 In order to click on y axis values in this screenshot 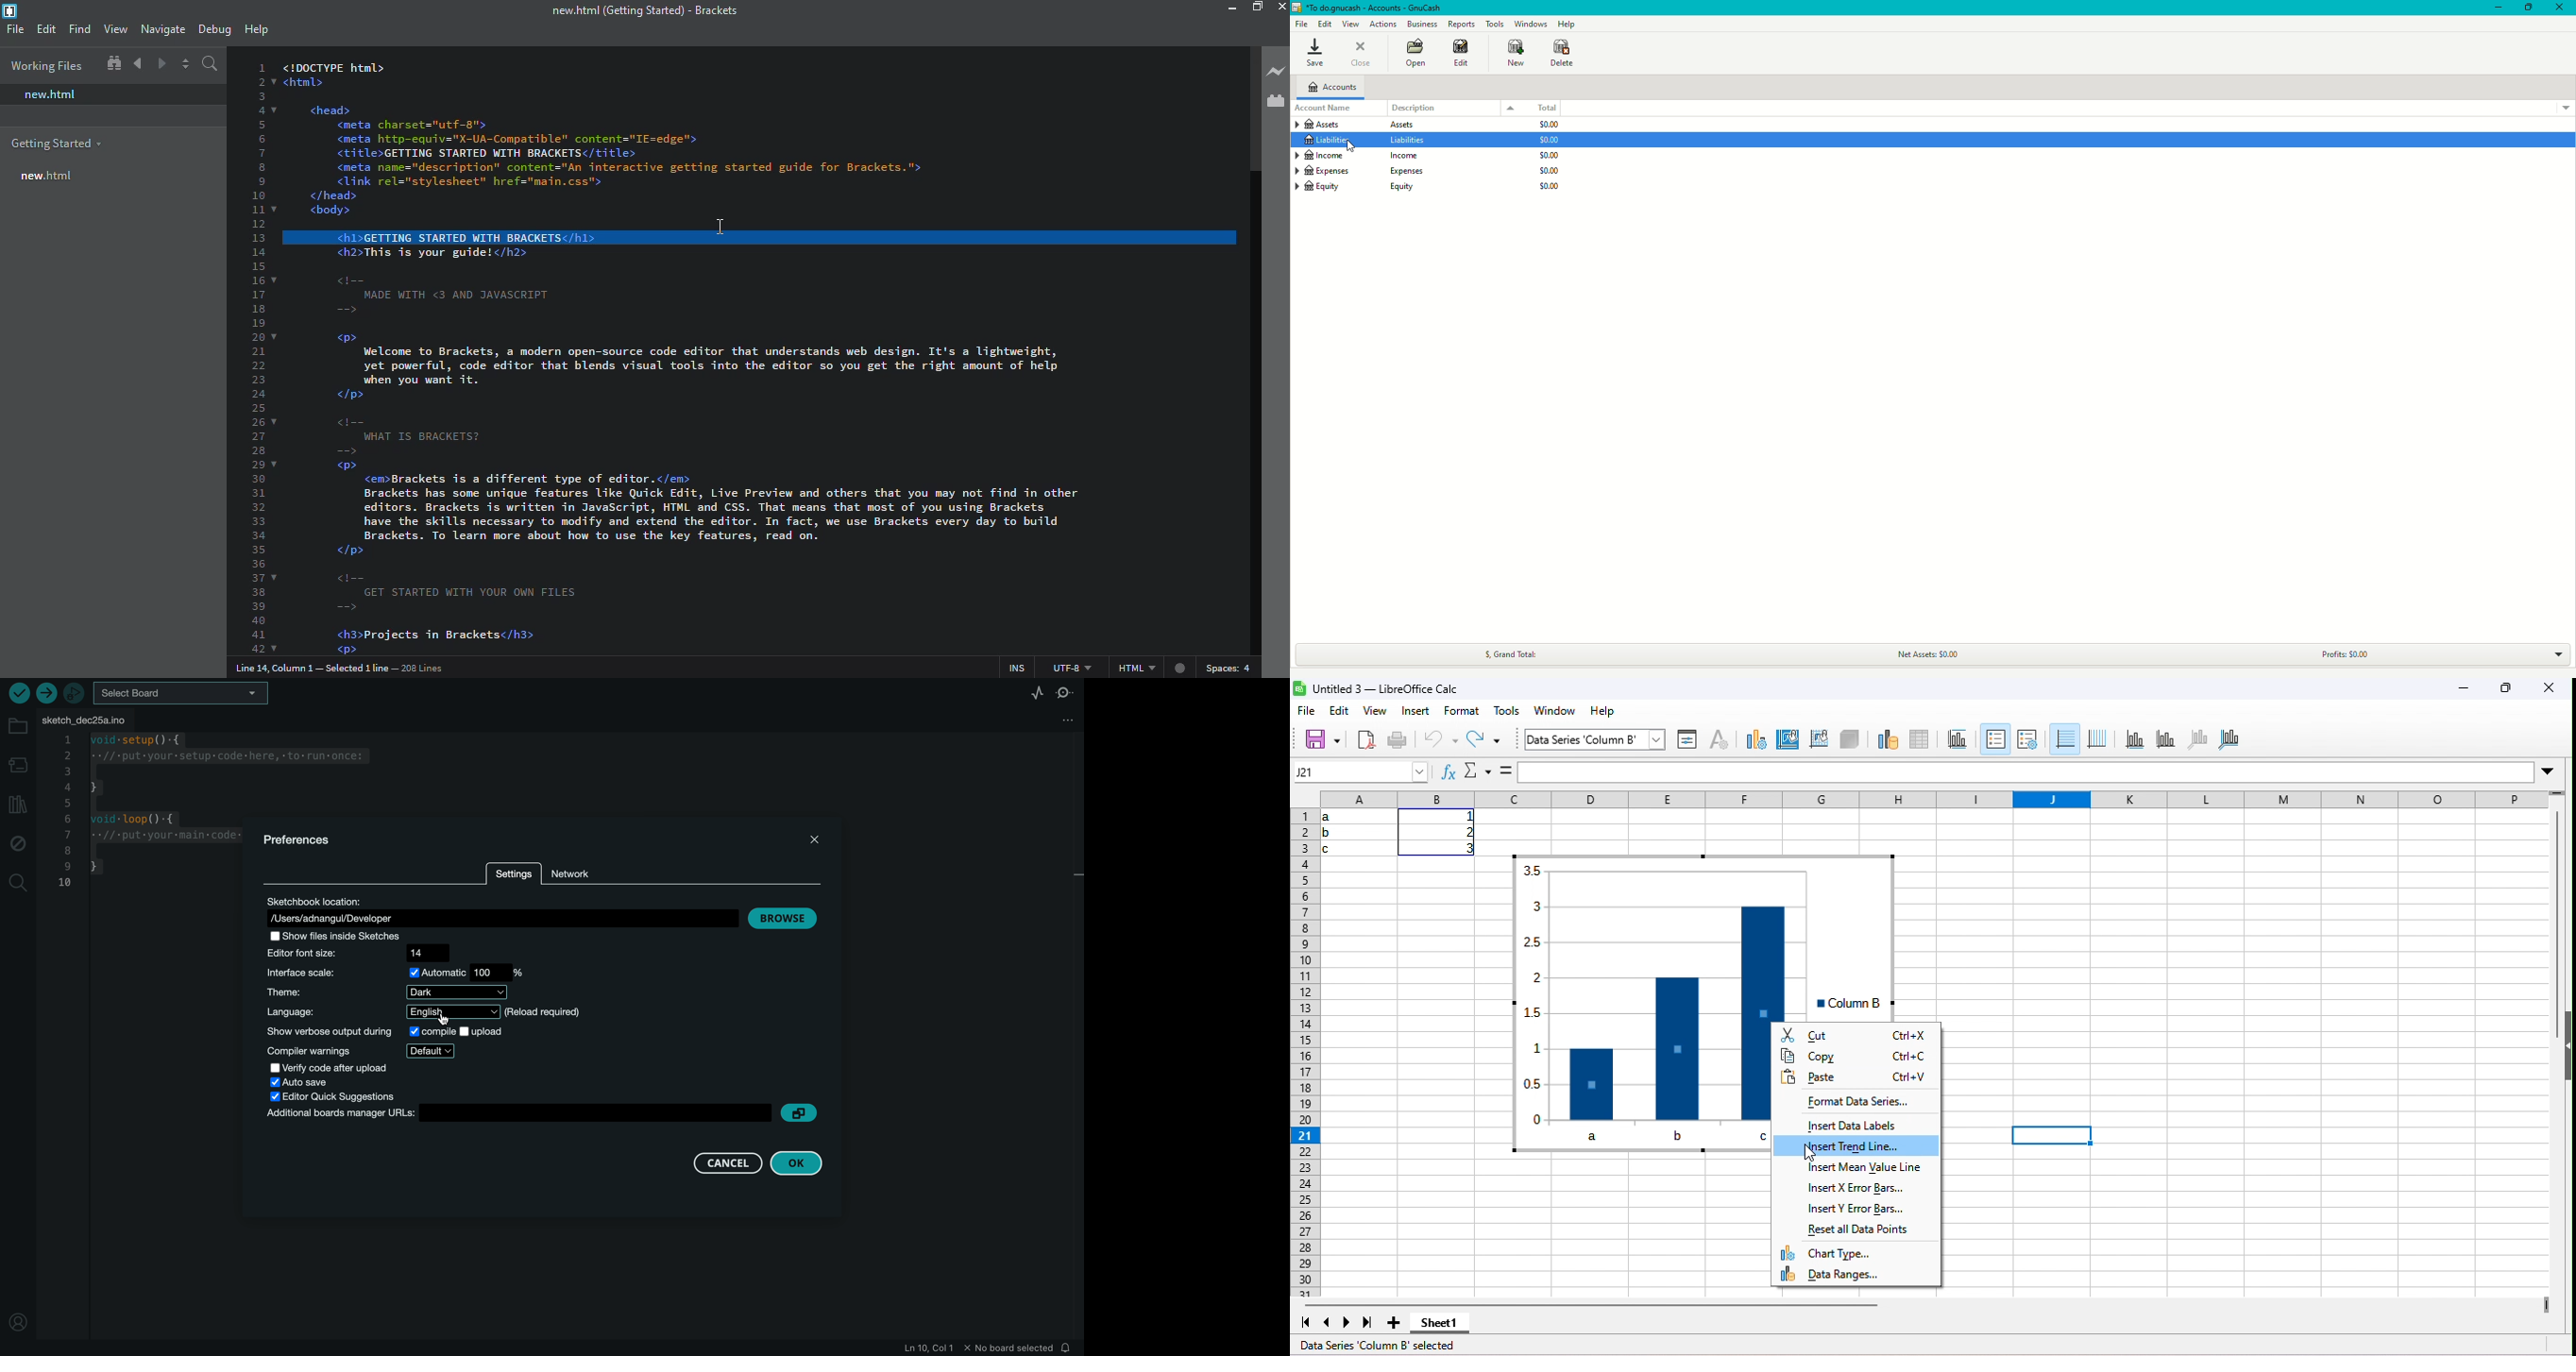, I will do `click(1533, 995)`.